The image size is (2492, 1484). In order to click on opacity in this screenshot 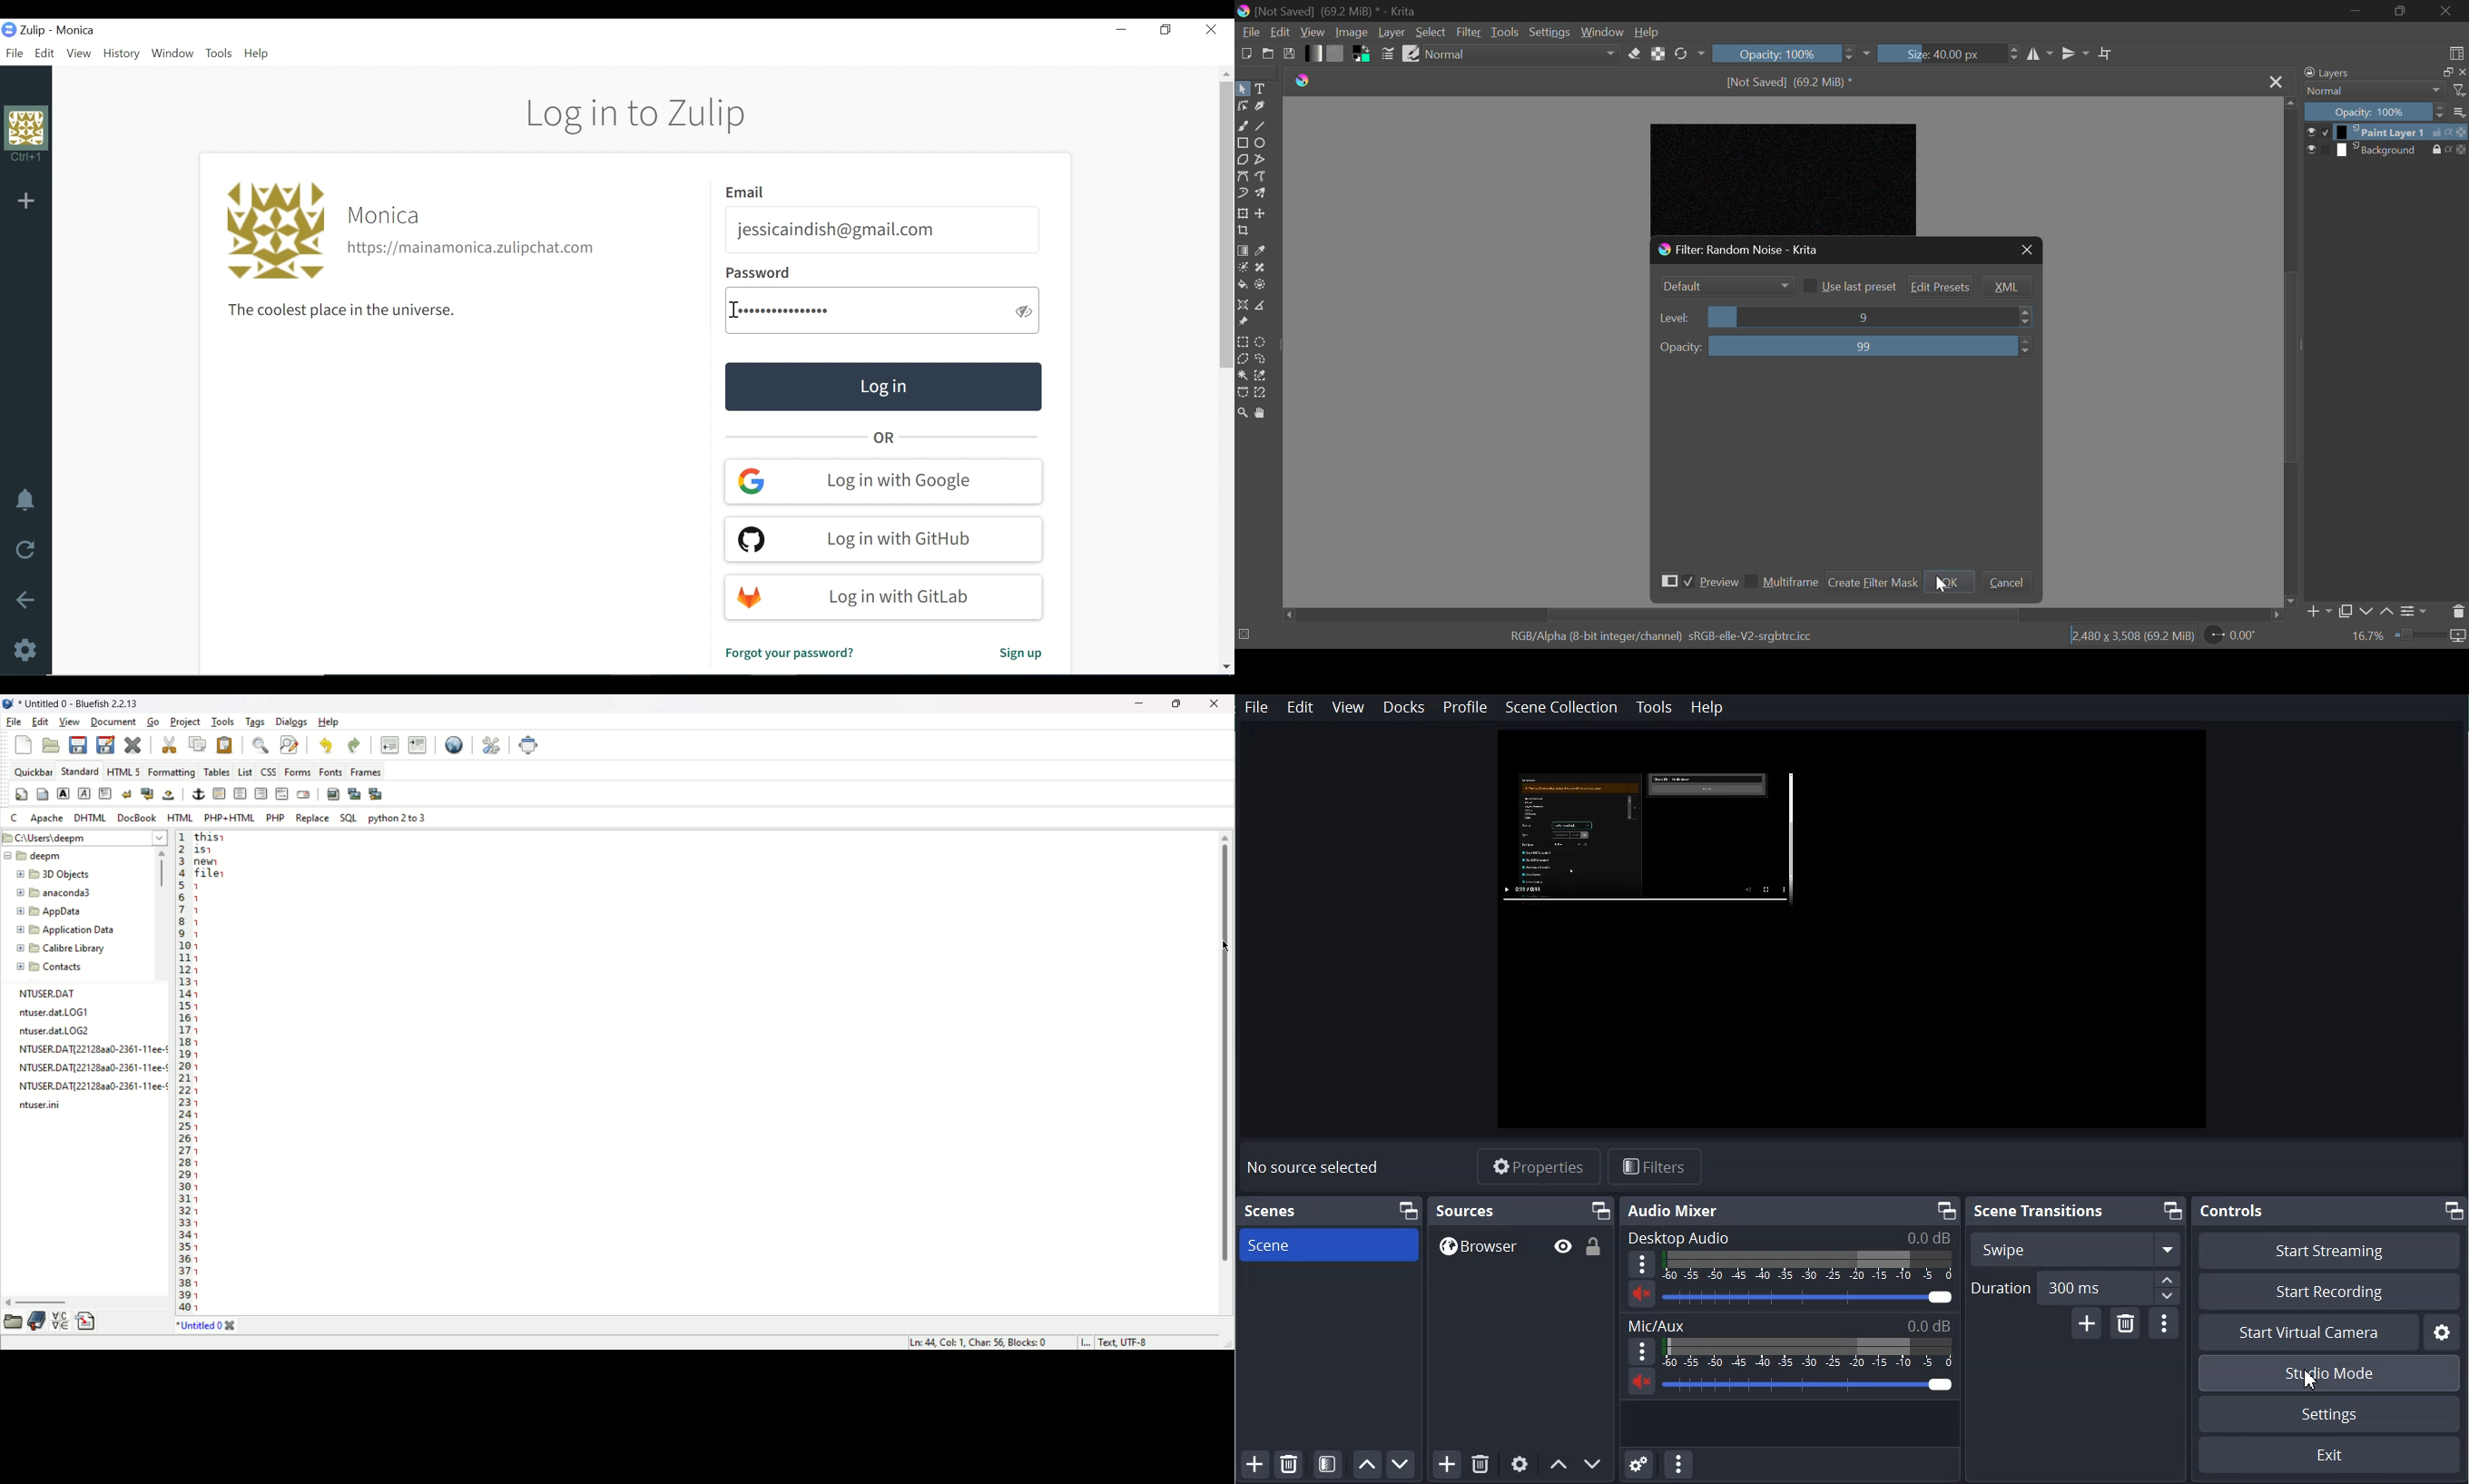, I will do `click(1680, 347)`.